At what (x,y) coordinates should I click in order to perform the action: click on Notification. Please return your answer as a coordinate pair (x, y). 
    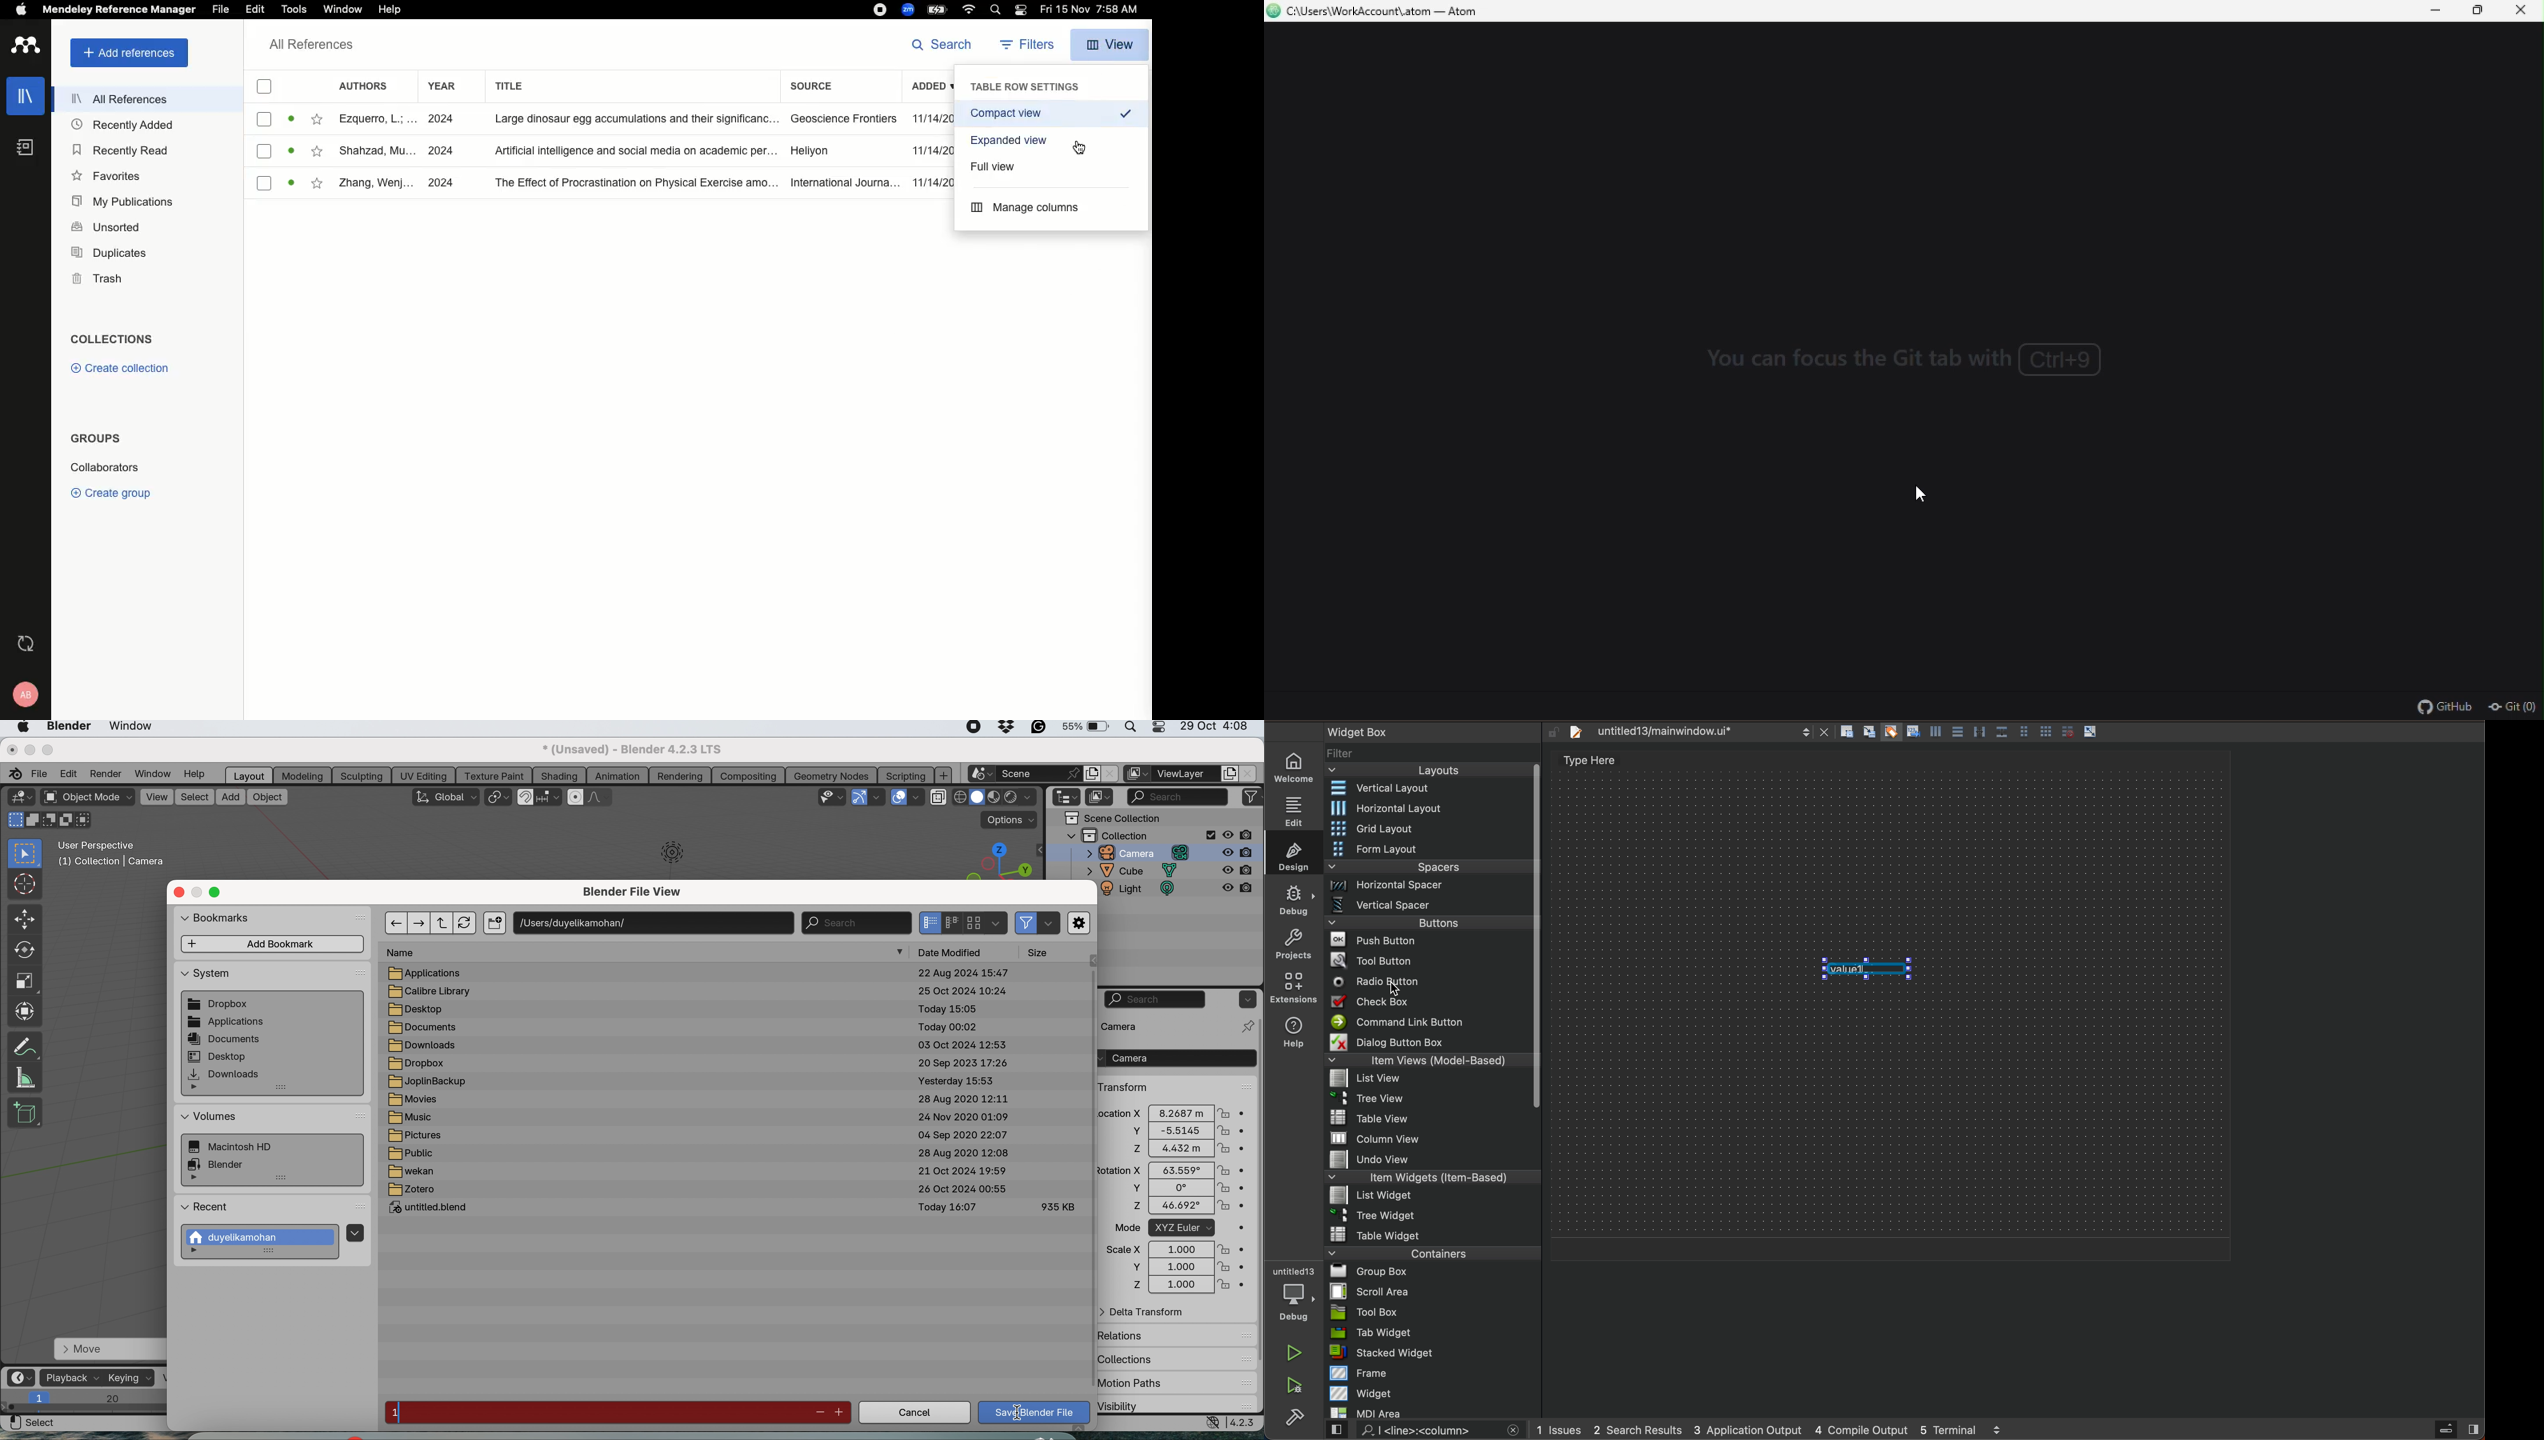
    Looking at the image, I should click on (1020, 11).